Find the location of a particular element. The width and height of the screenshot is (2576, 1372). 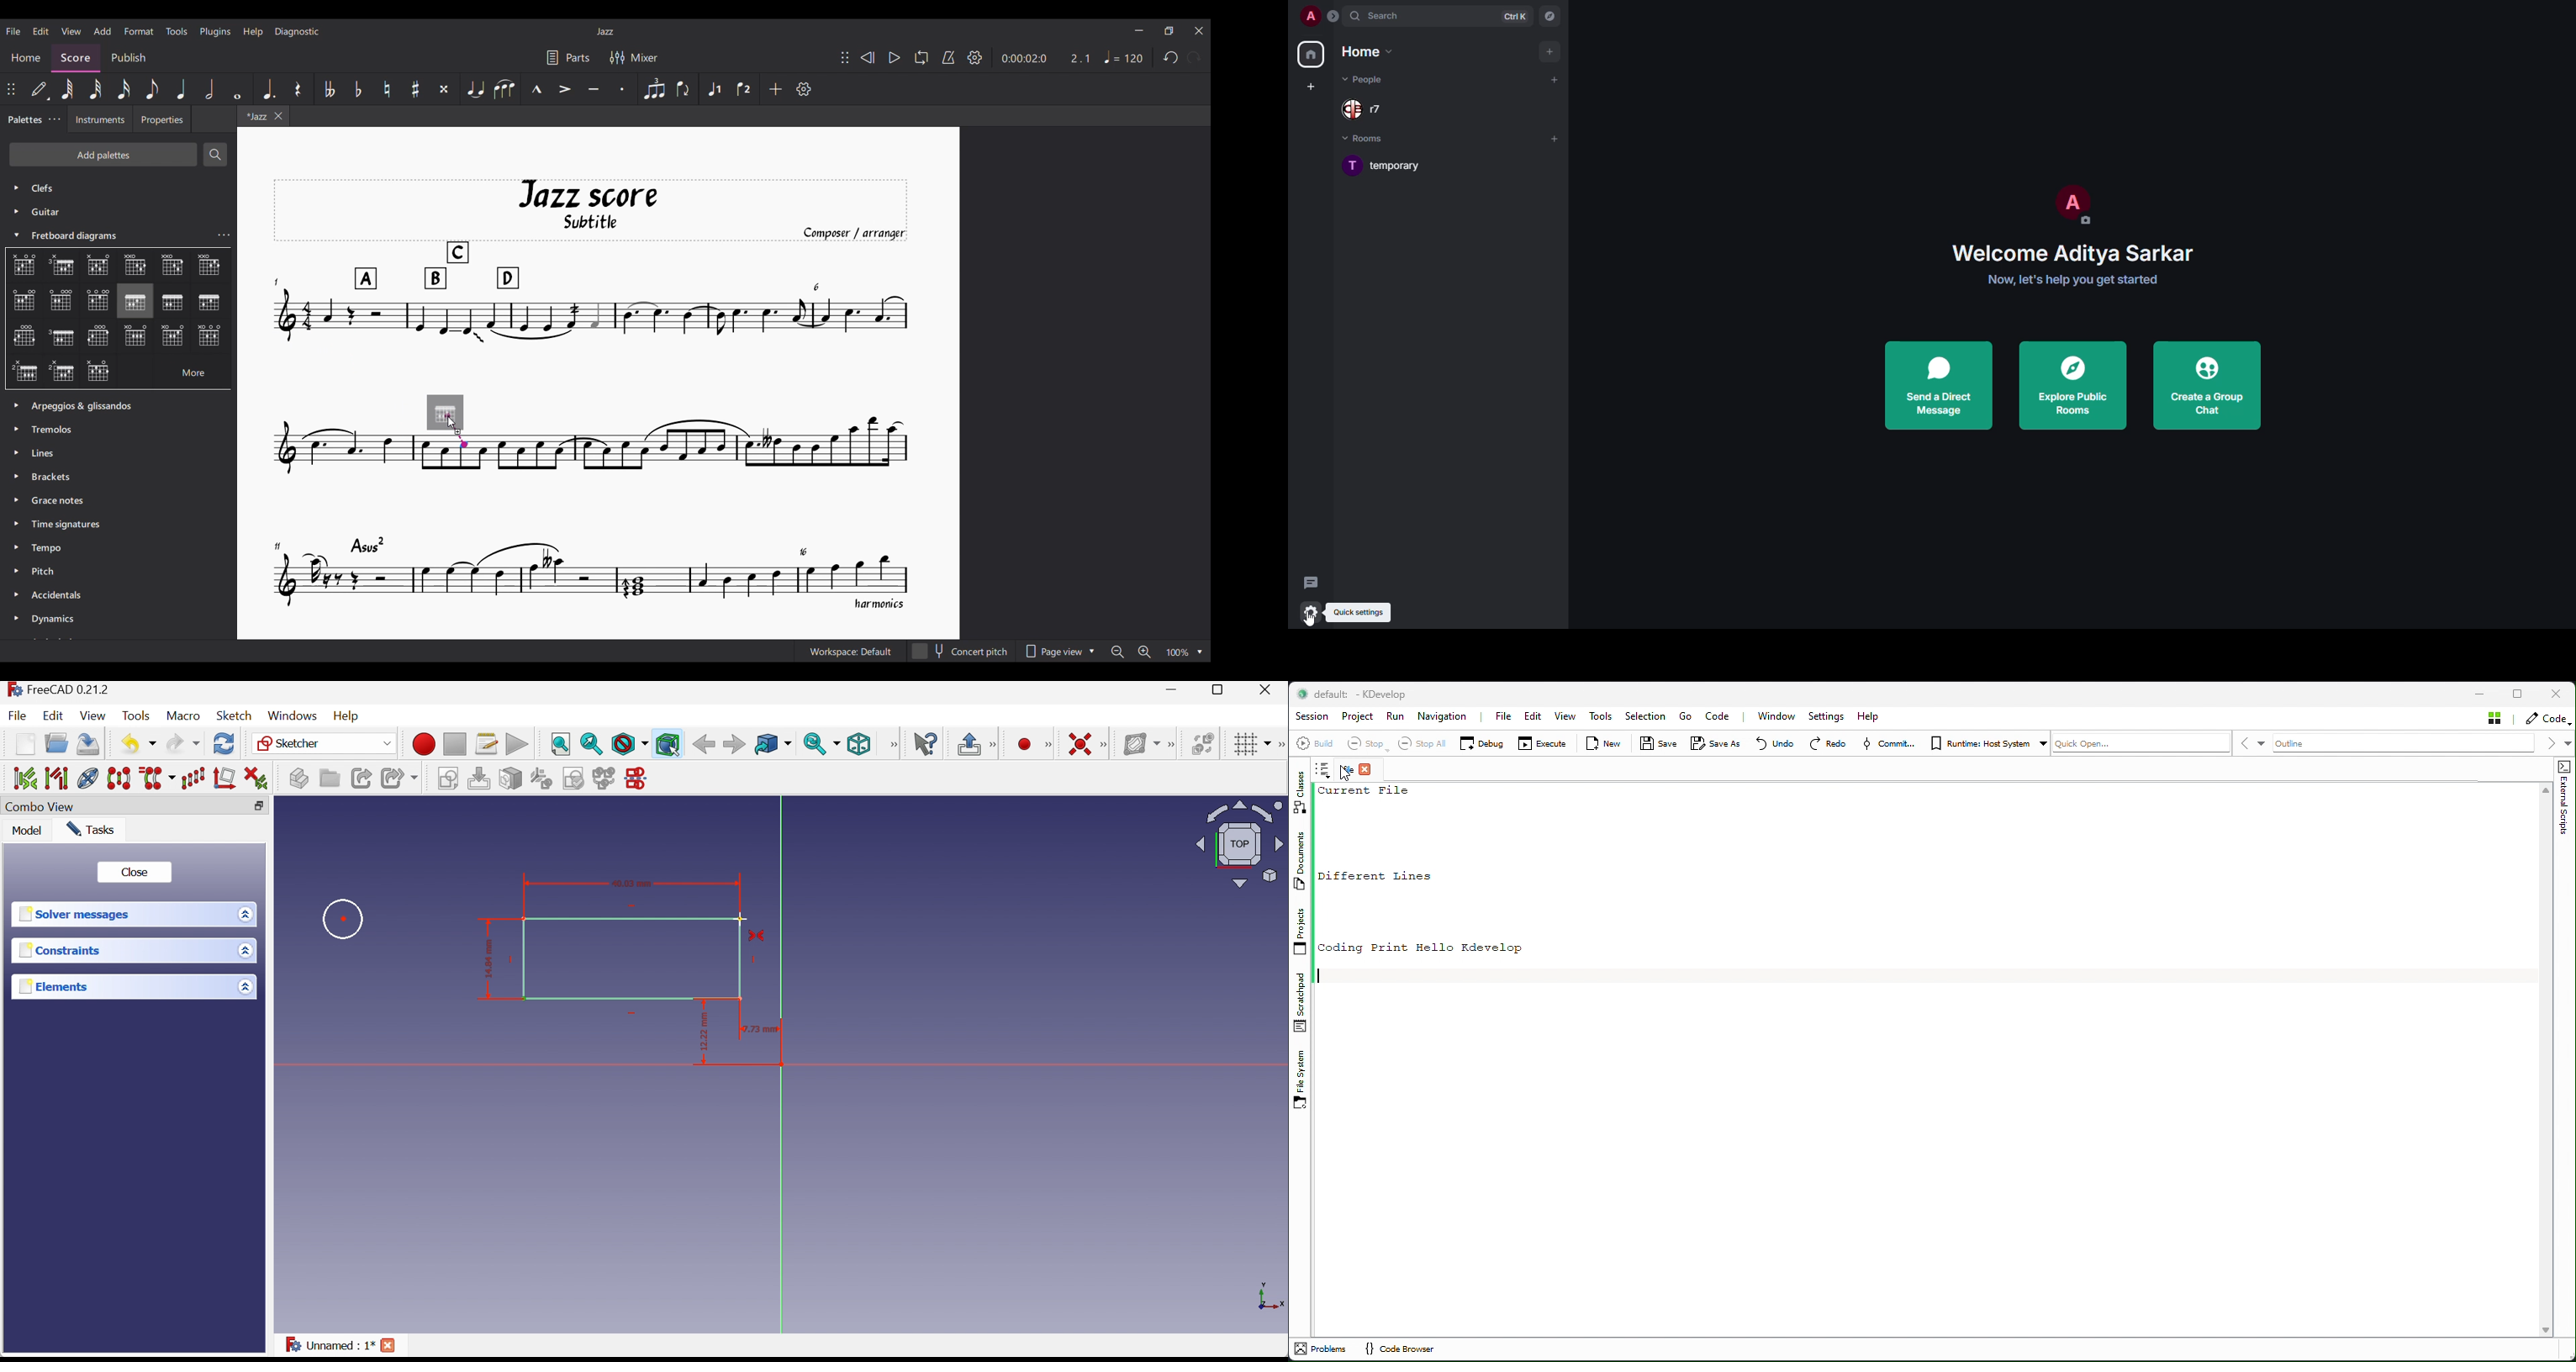

Loop playback is located at coordinates (921, 57).